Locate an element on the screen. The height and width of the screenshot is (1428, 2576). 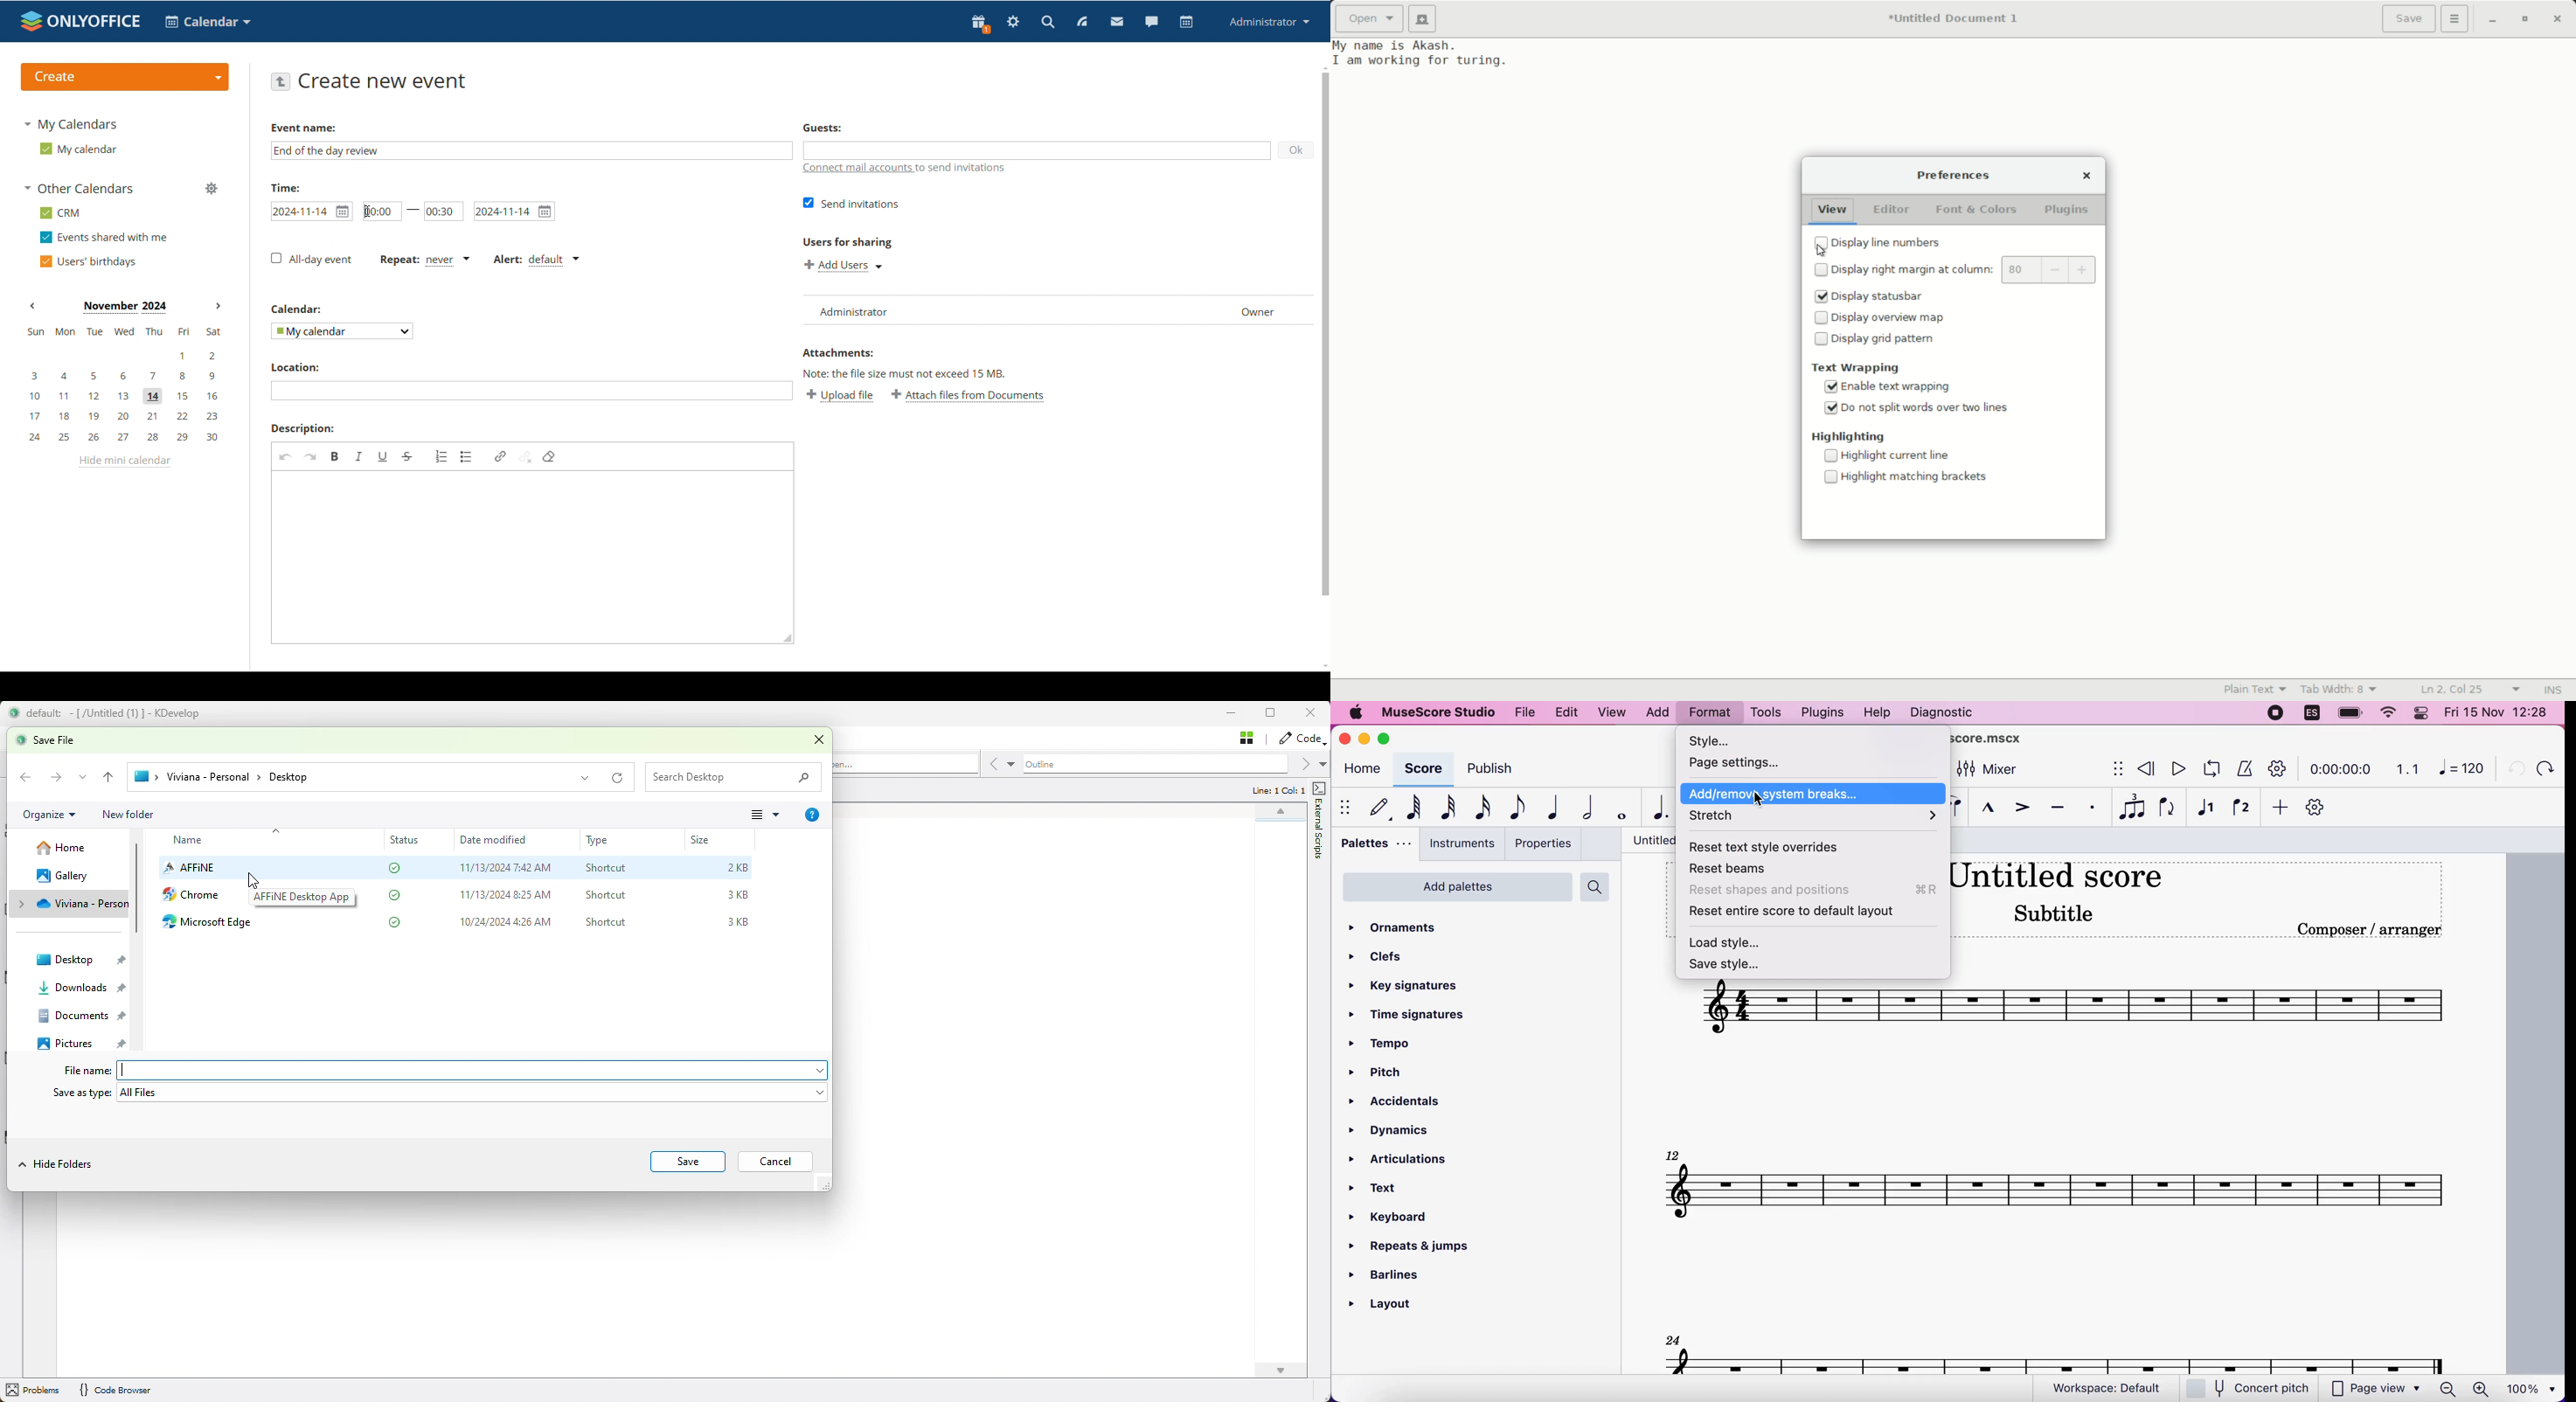
checkbox is located at coordinates (1822, 269).